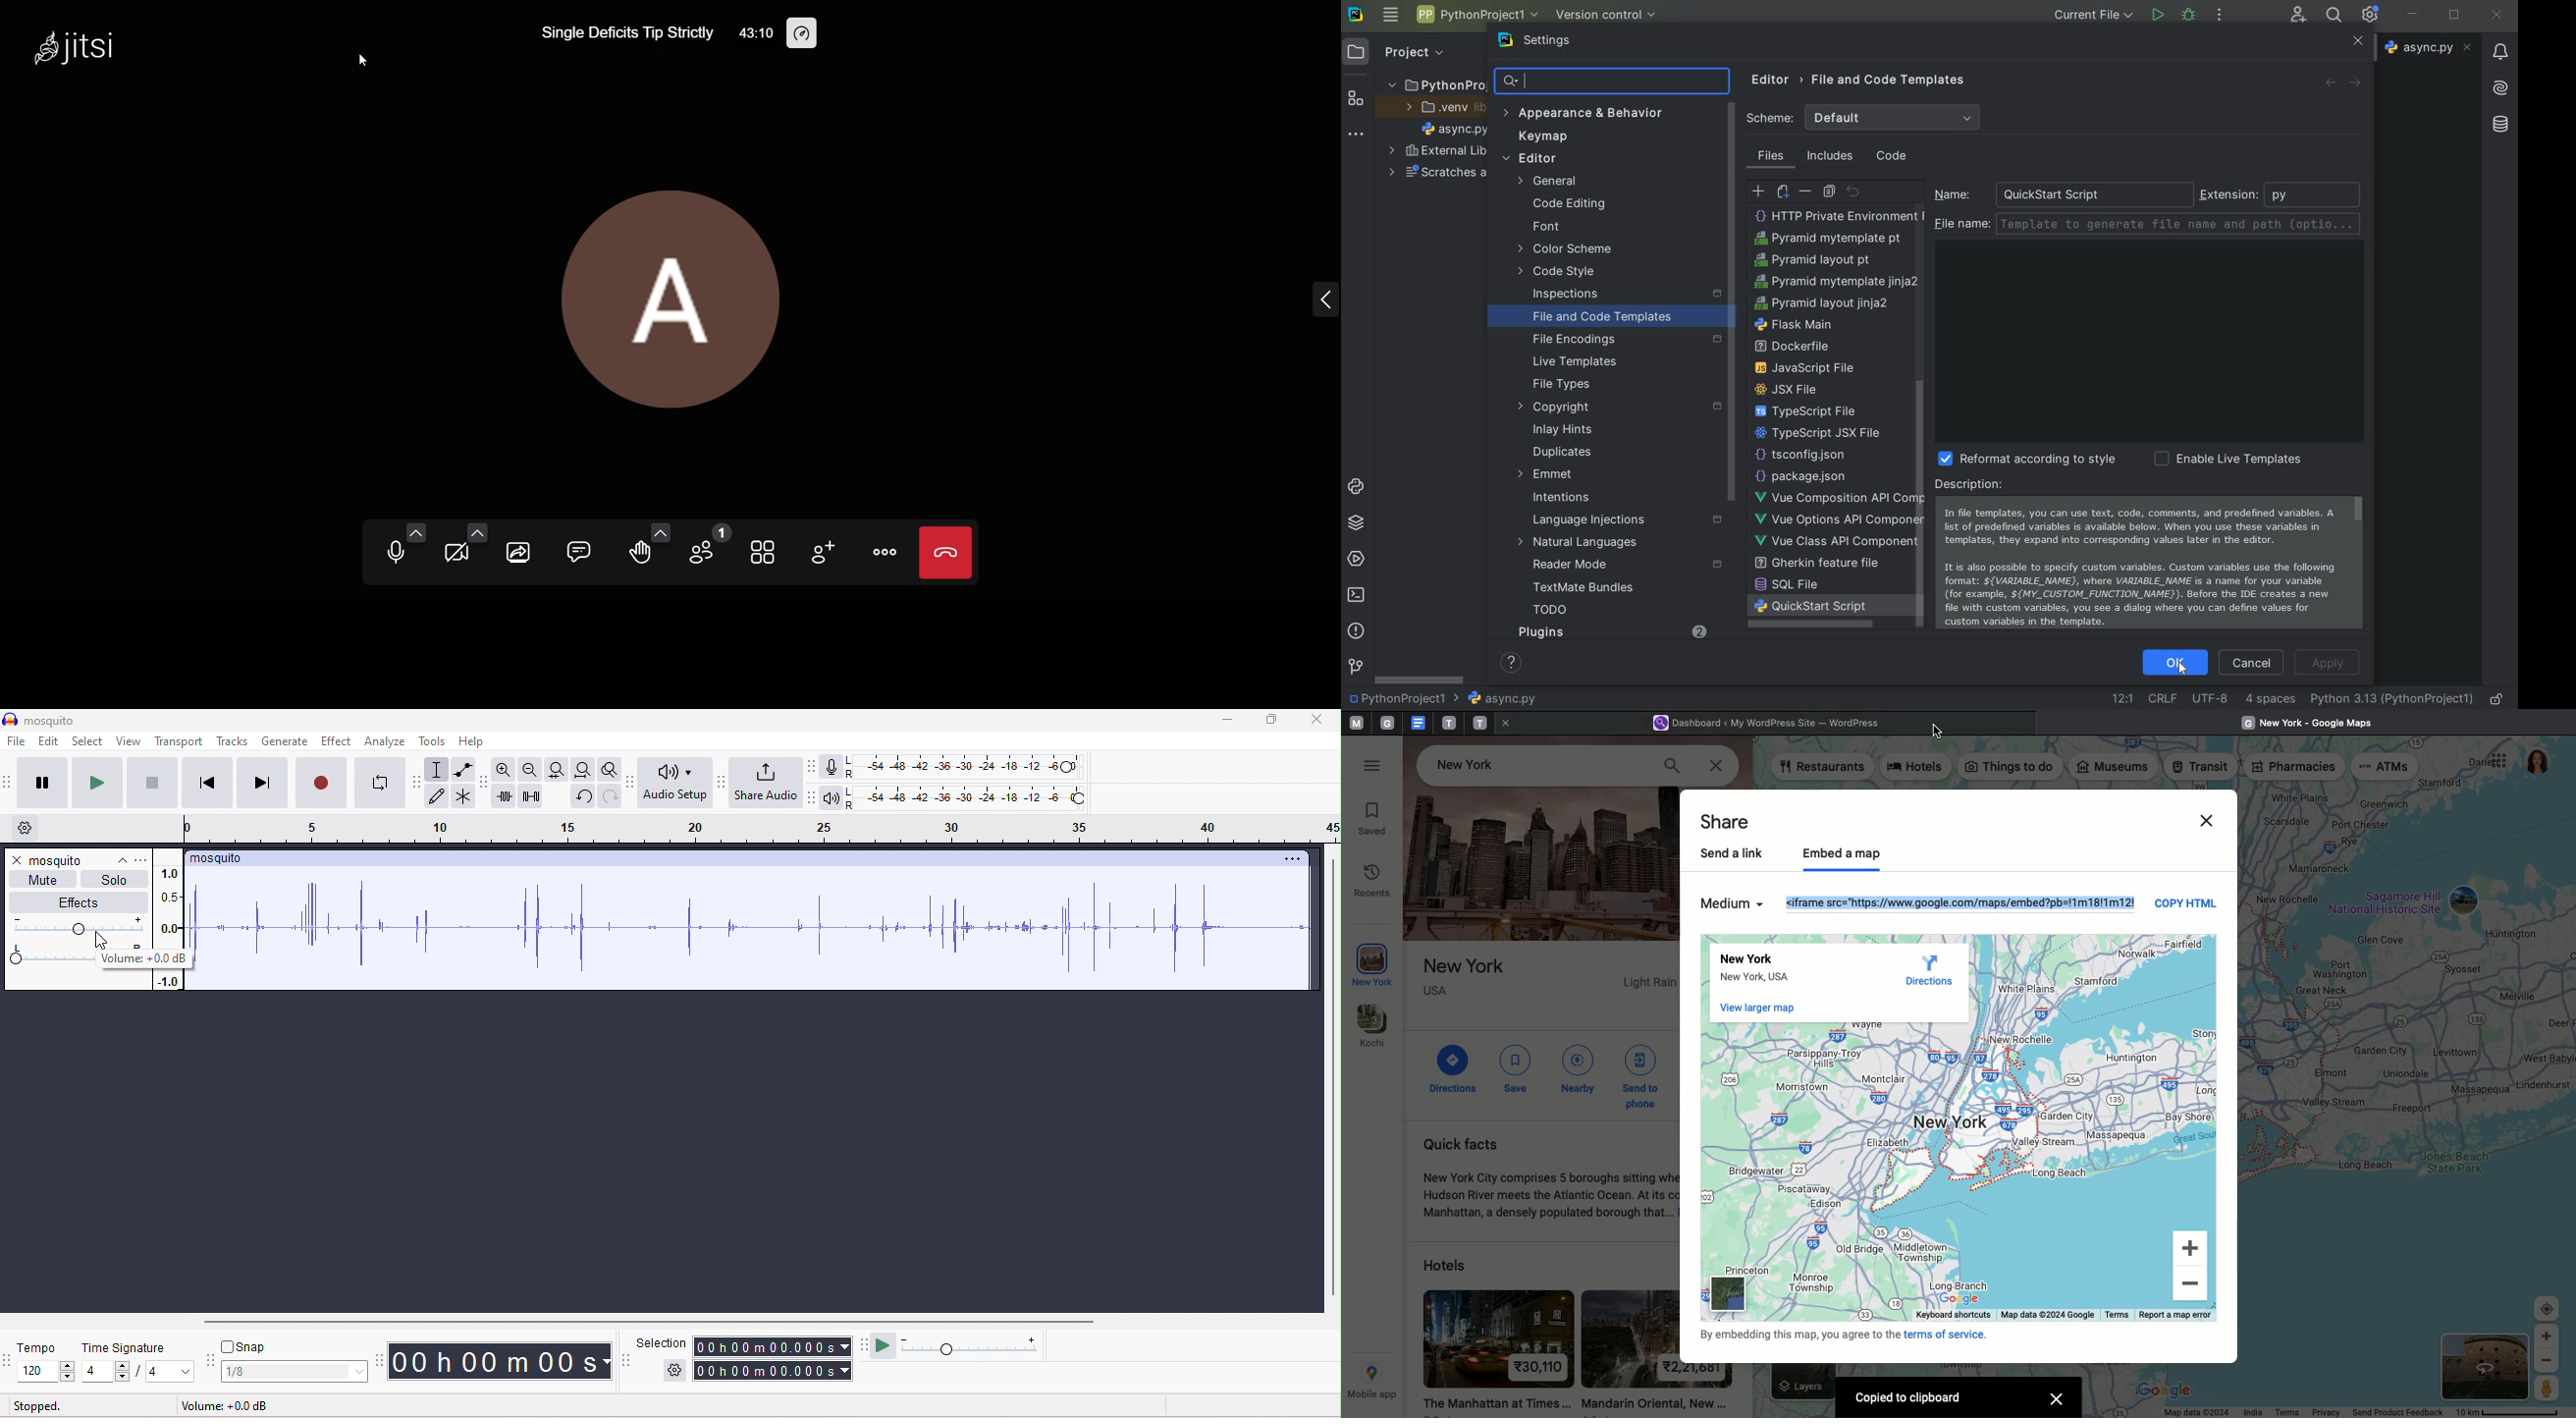 The height and width of the screenshot is (1428, 2576). What do you see at coordinates (2499, 697) in the screenshot?
I see `make file ready only` at bounding box center [2499, 697].